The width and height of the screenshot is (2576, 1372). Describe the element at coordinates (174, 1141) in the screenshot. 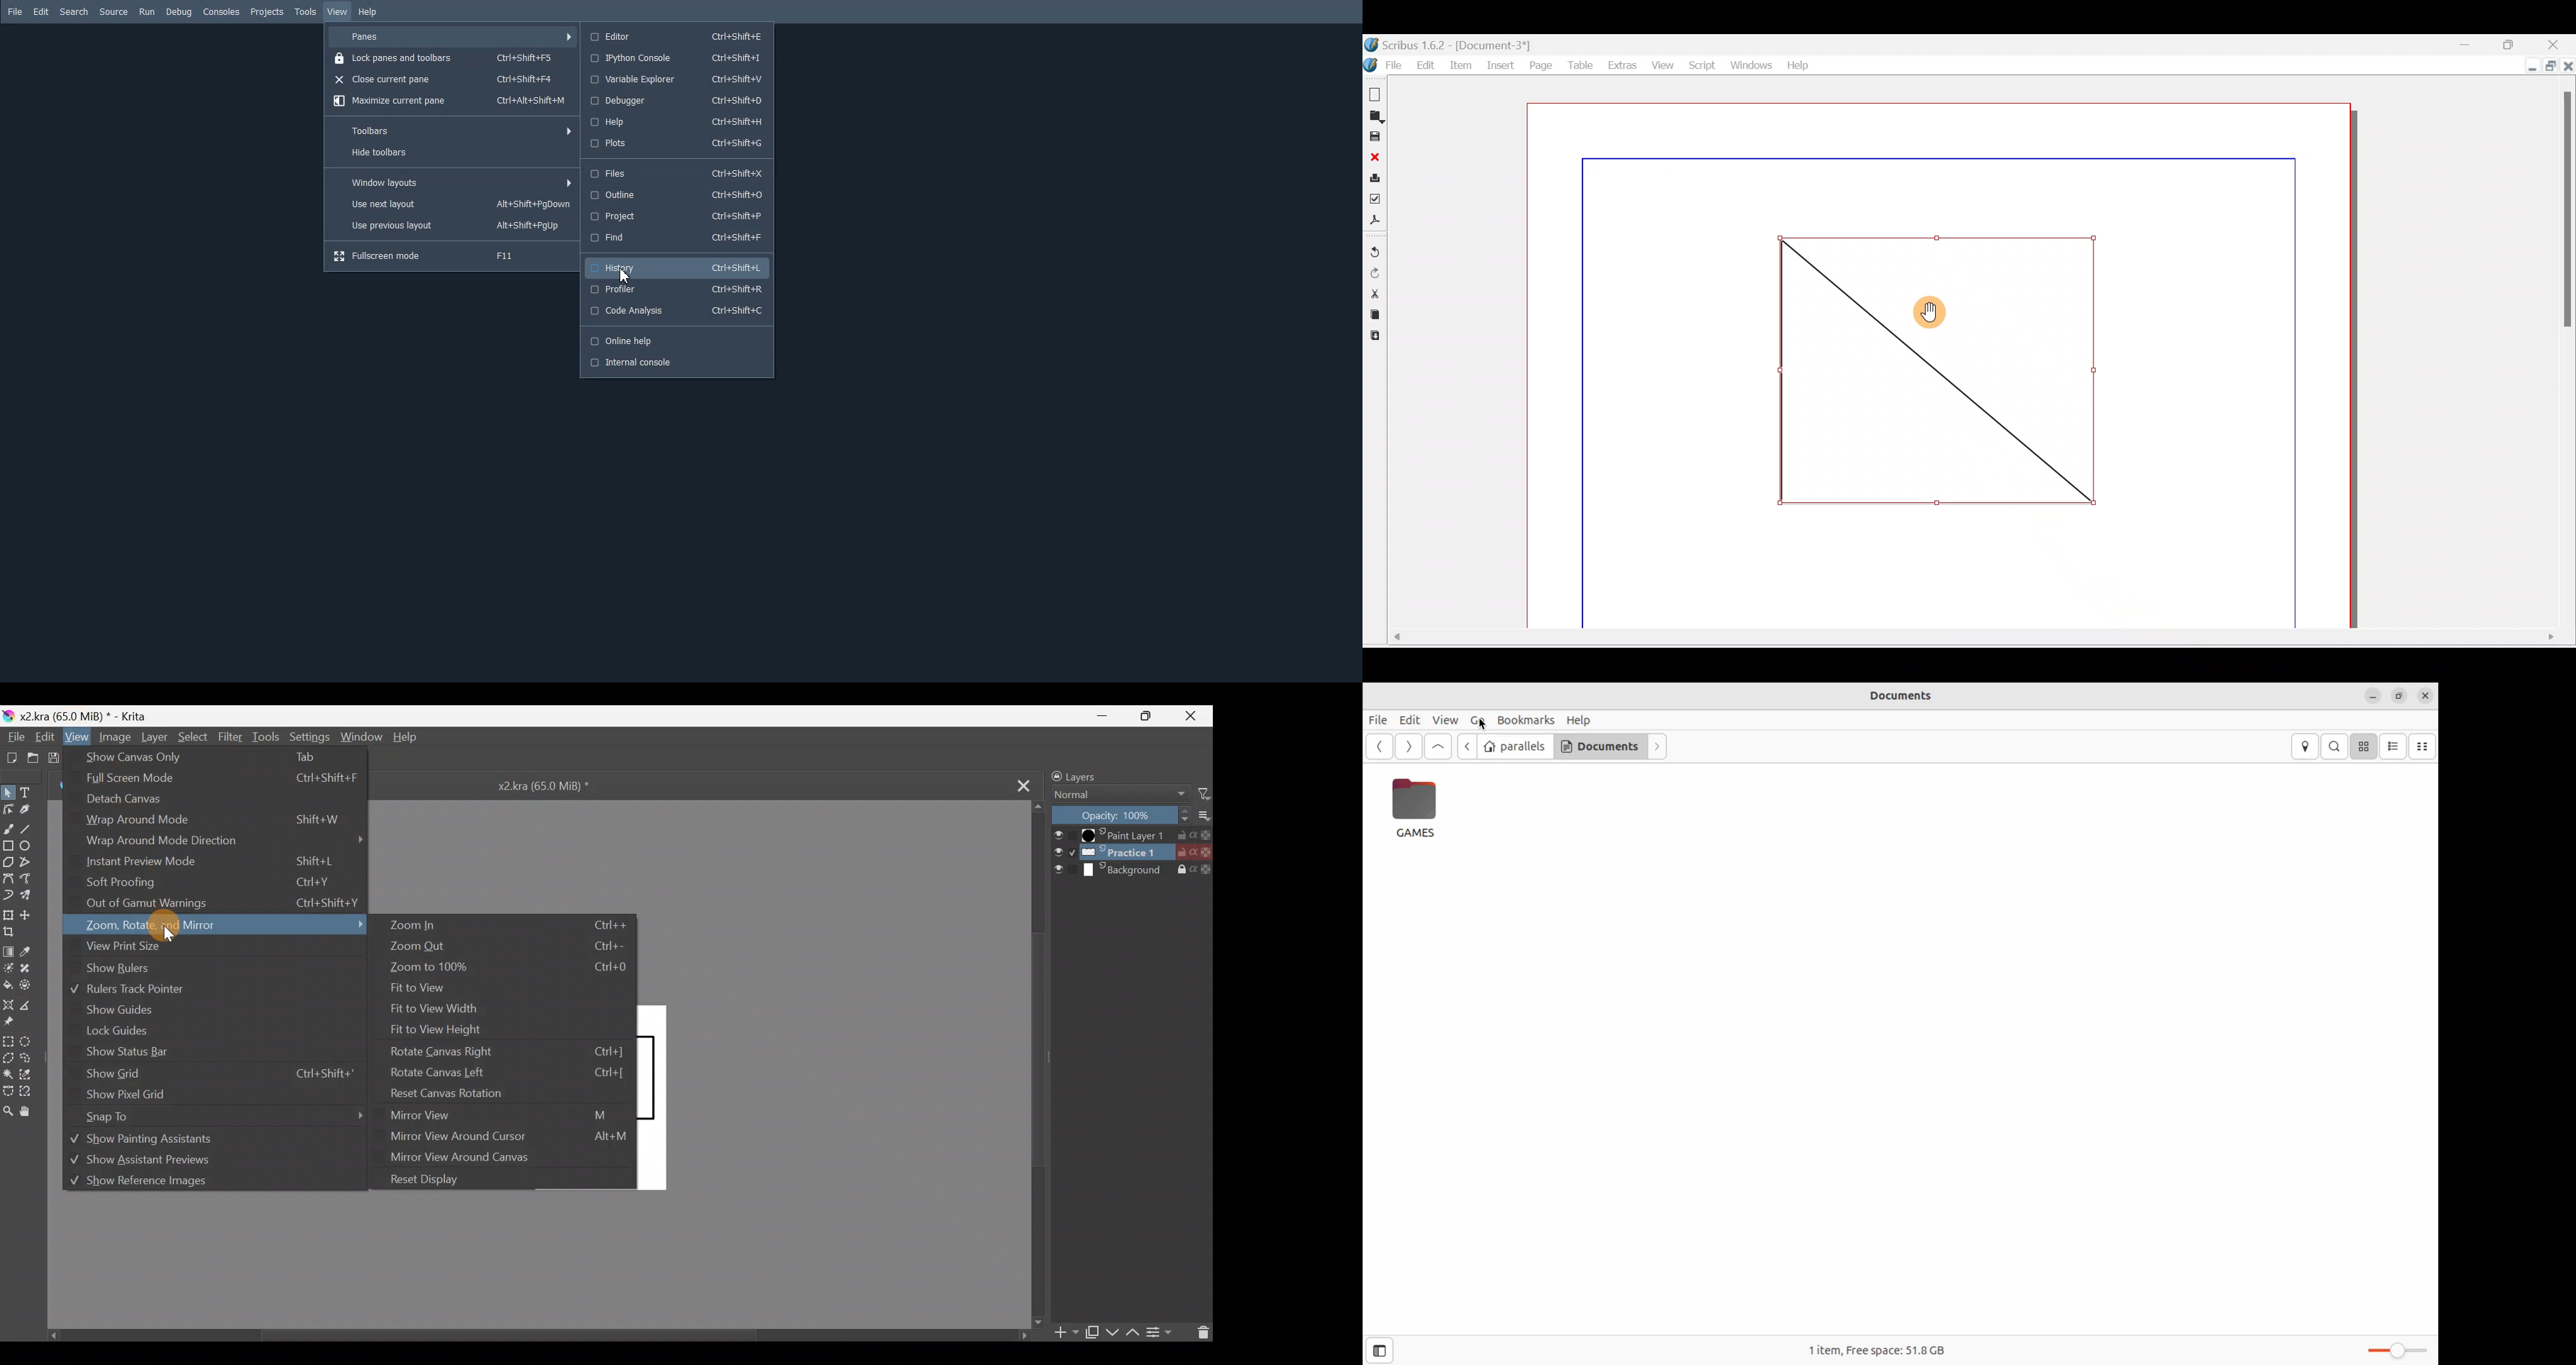

I see `Show painting assistants` at that location.